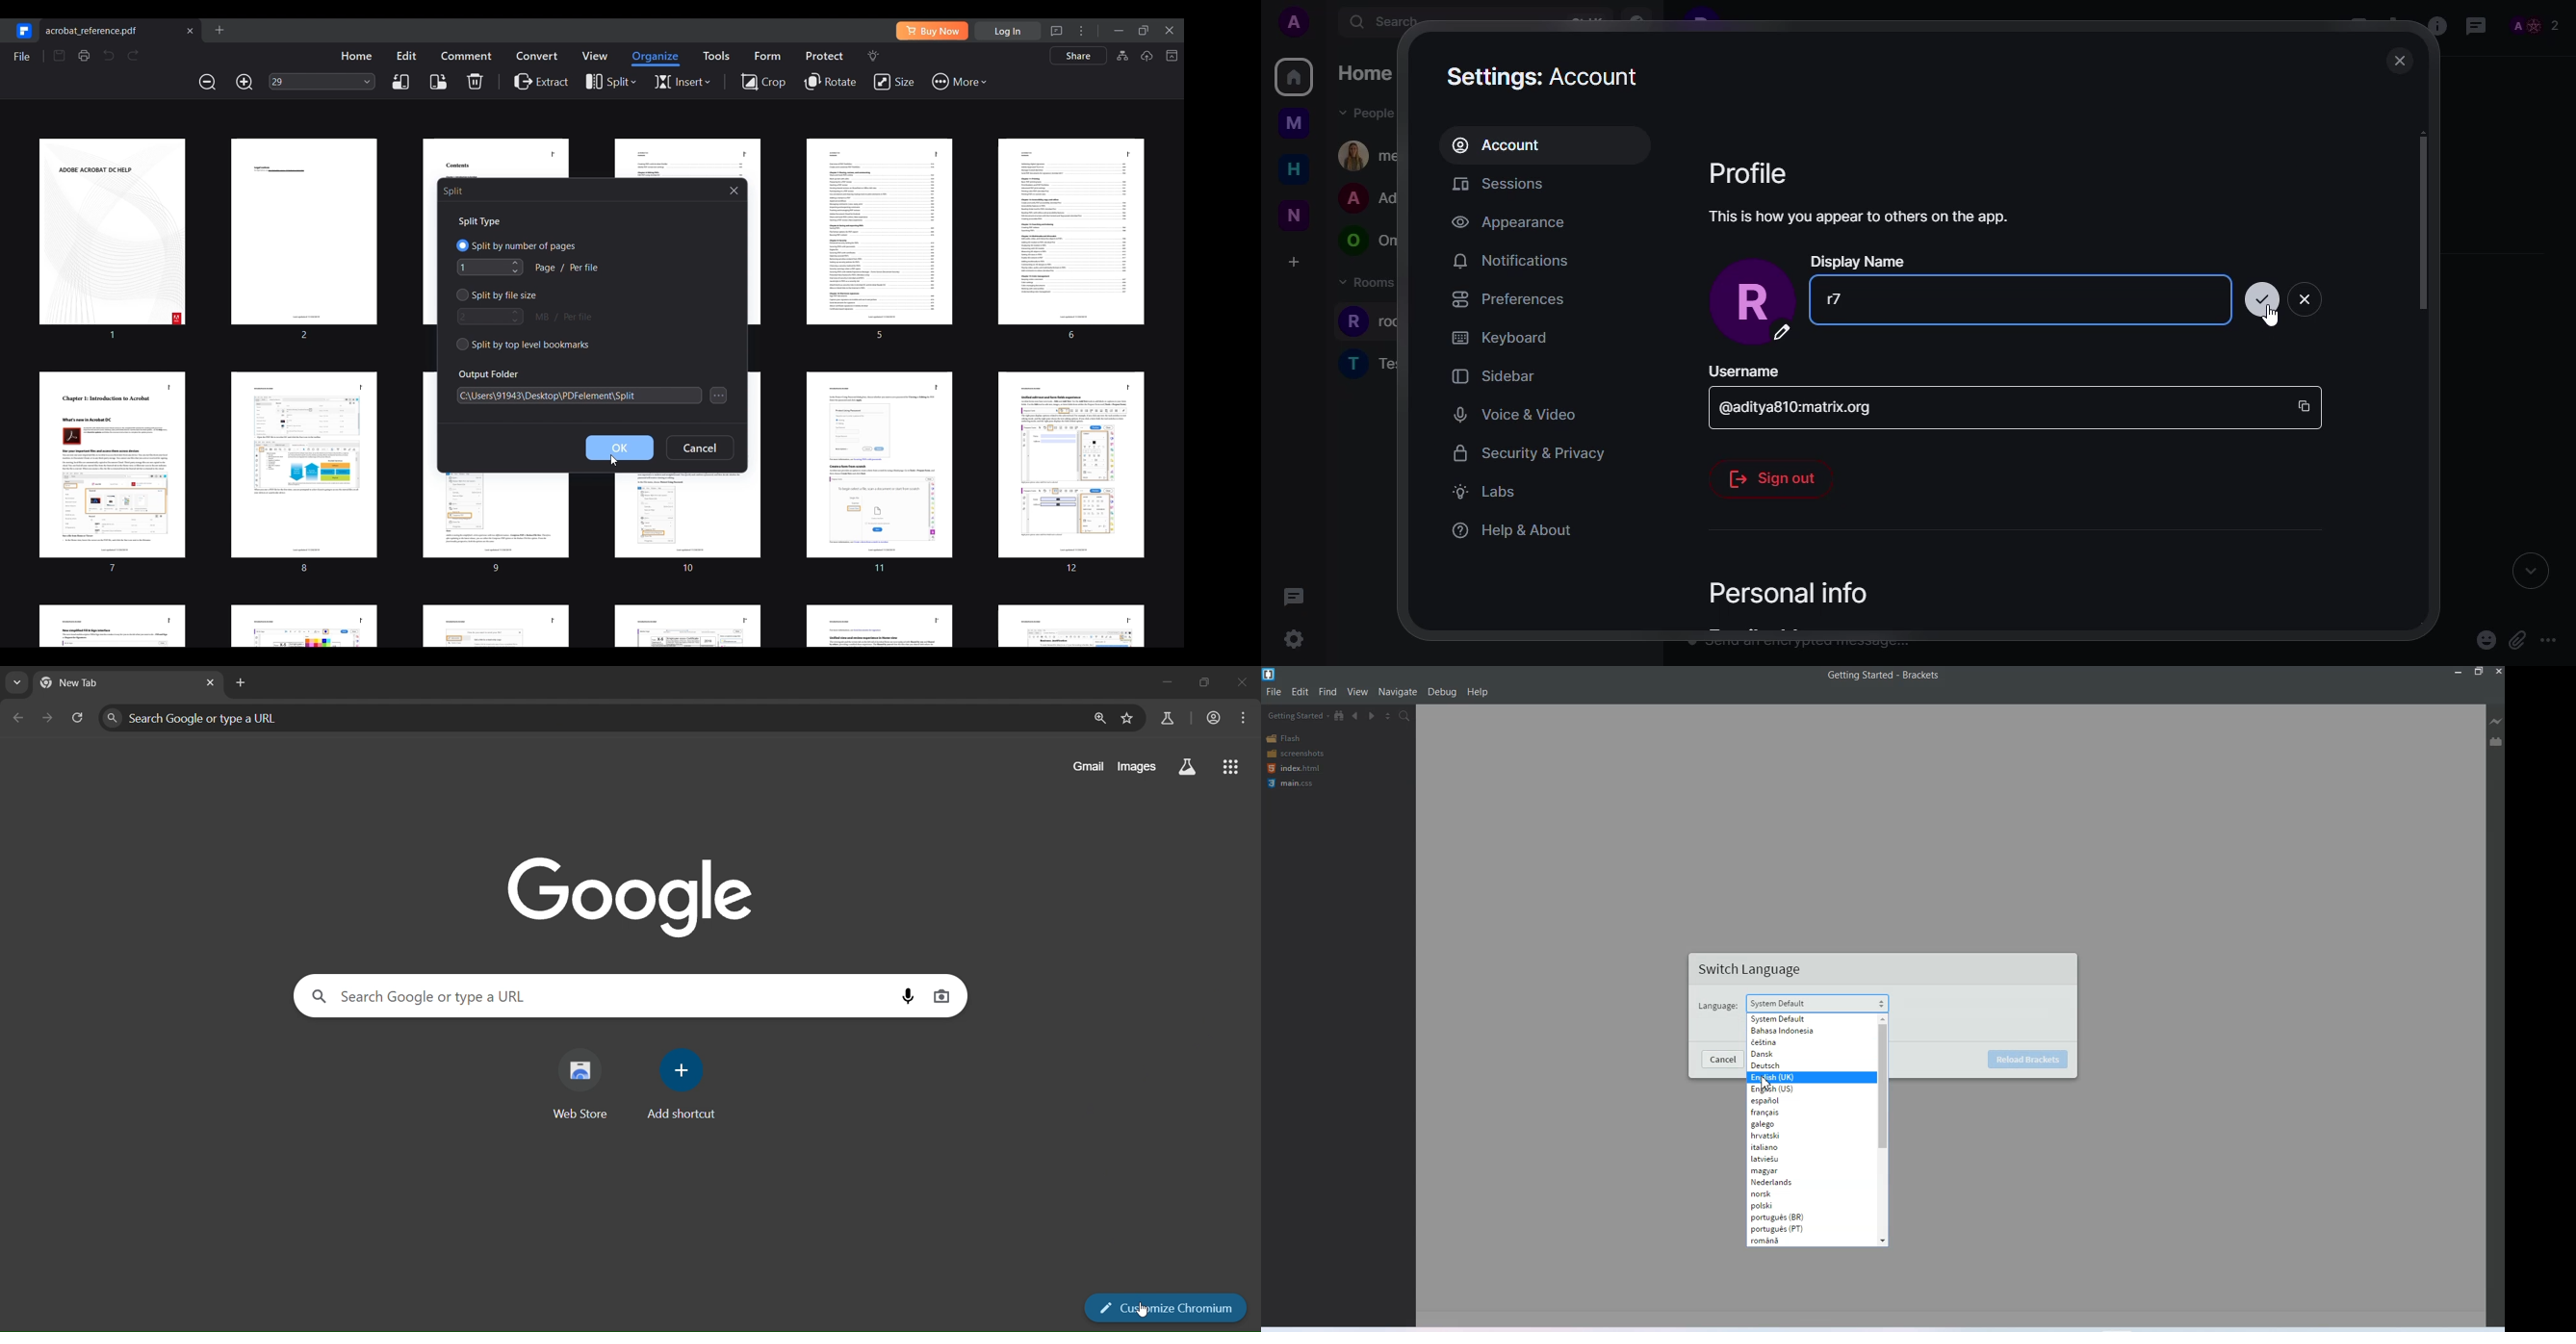 The width and height of the screenshot is (2576, 1344). Describe the element at coordinates (1496, 375) in the screenshot. I see `sidebar` at that location.